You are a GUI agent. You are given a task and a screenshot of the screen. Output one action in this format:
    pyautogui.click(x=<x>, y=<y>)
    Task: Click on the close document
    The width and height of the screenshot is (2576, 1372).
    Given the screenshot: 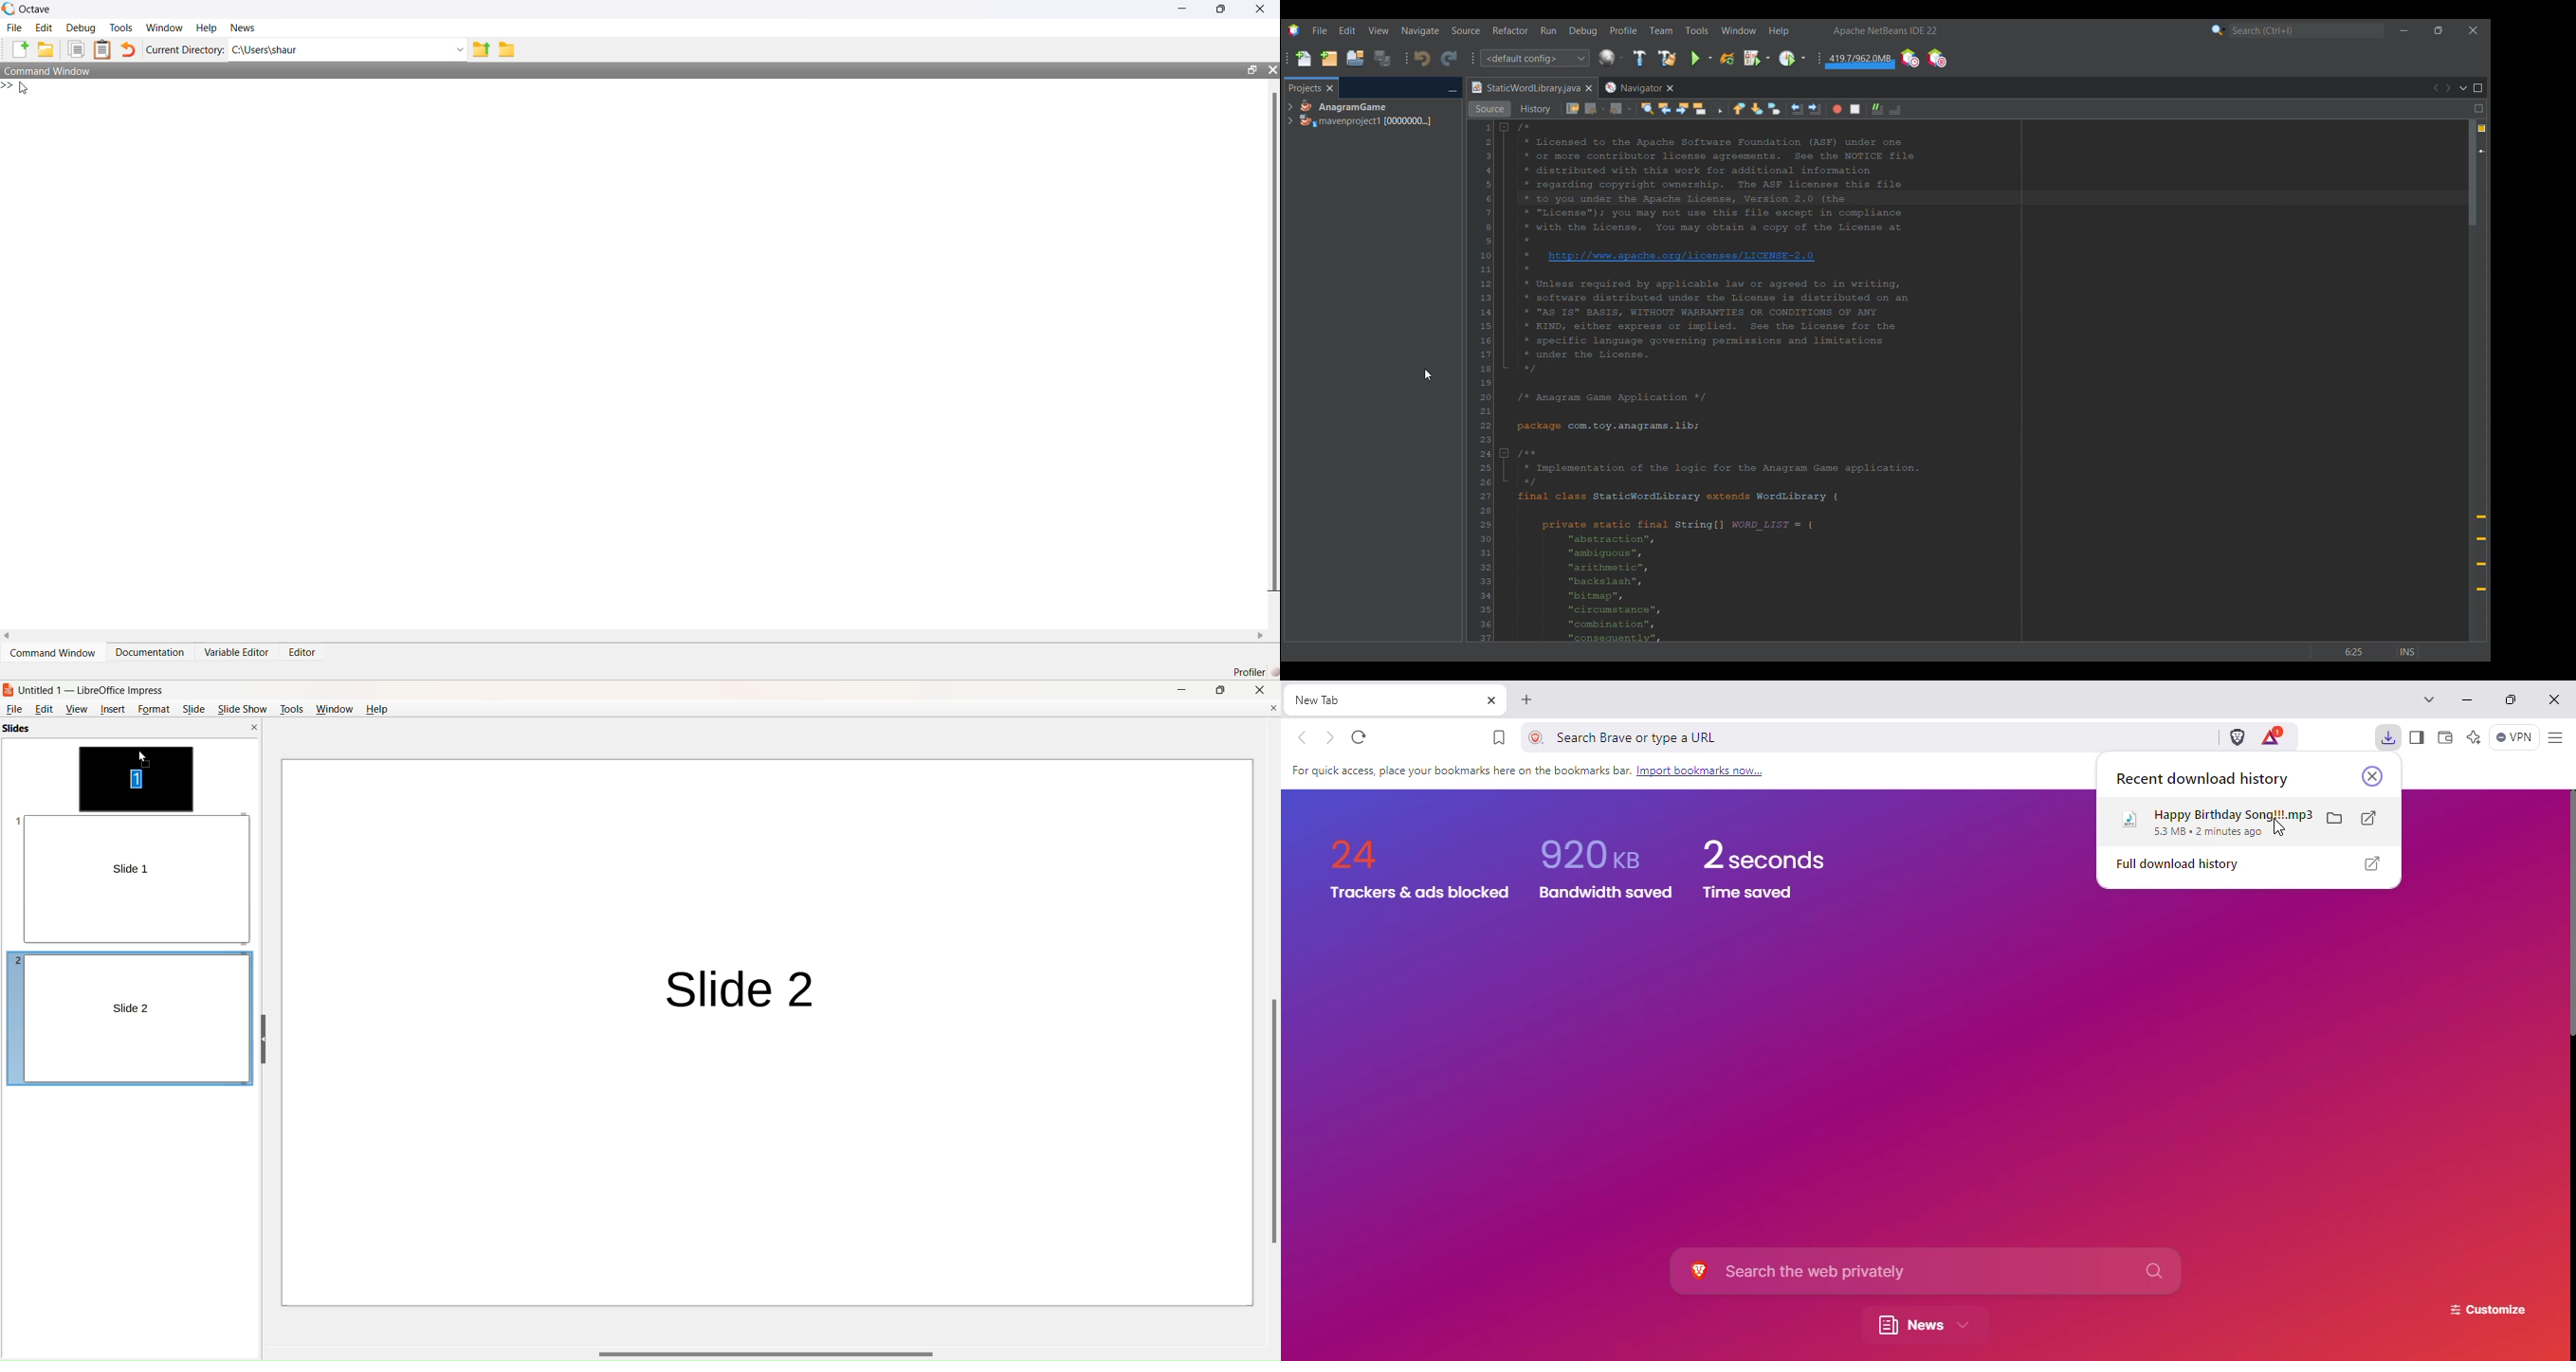 What is the action you would take?
    pyautogui.click(x=1272, y=709)
    